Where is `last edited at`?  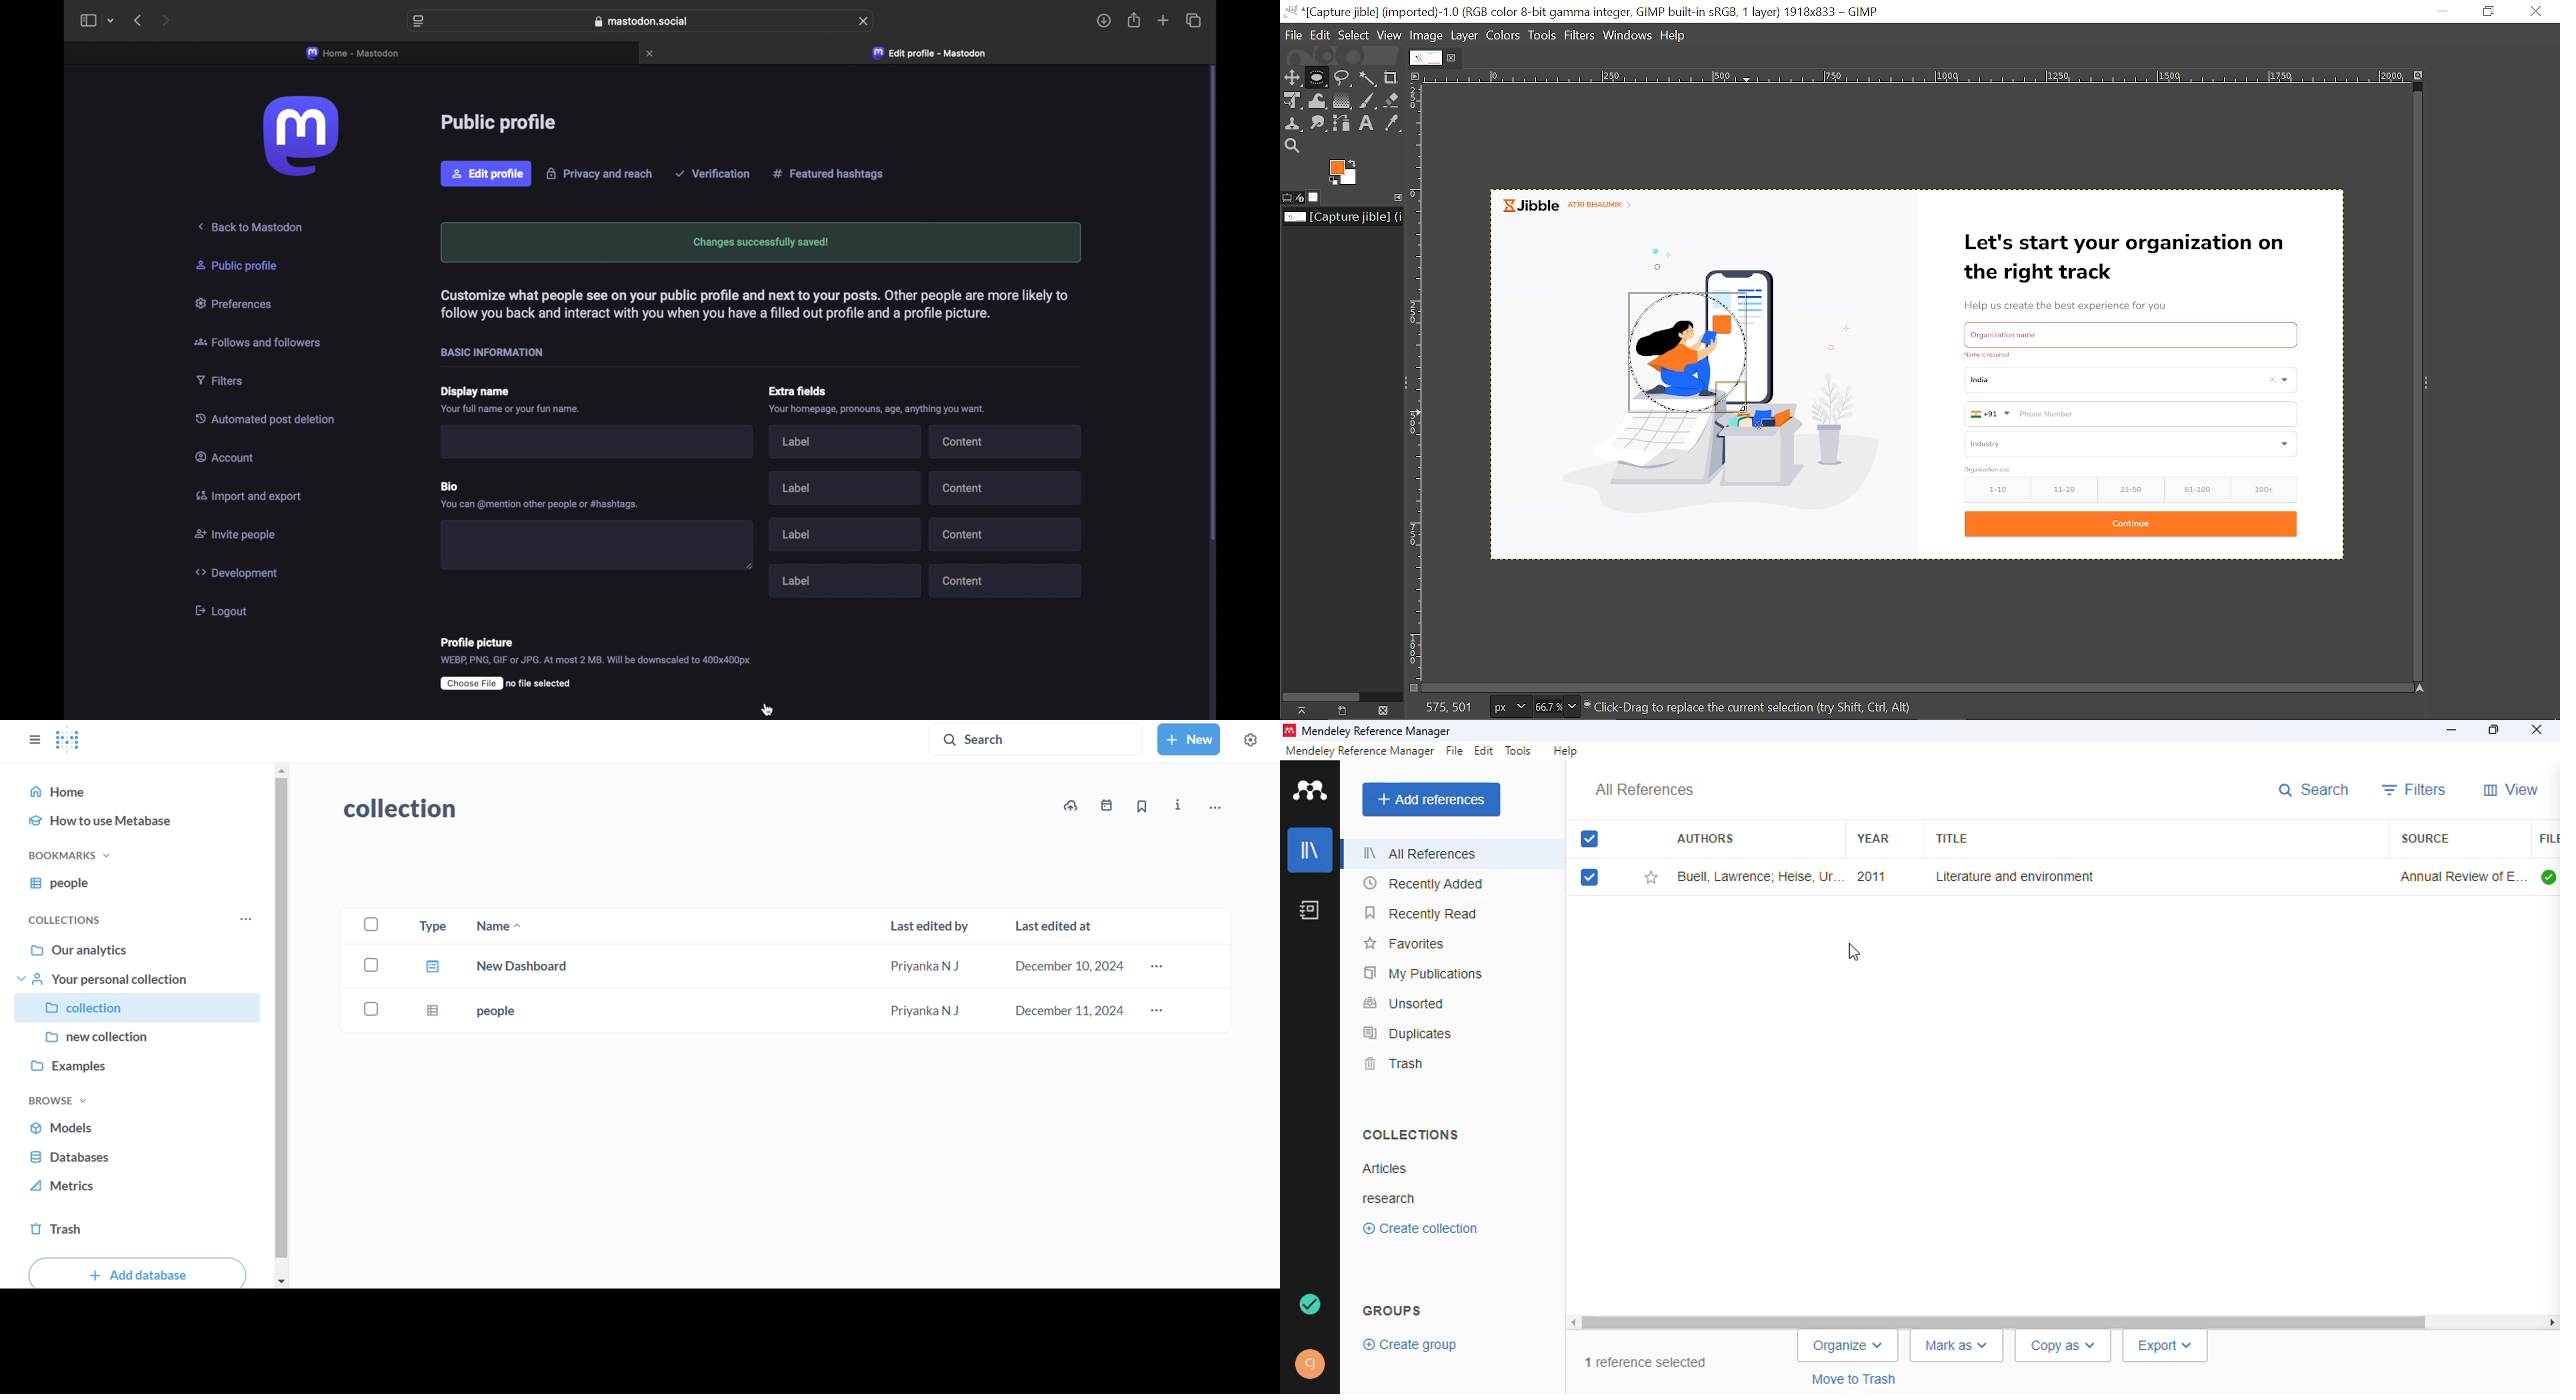 last edited at is located at coordinates (1057, 928).